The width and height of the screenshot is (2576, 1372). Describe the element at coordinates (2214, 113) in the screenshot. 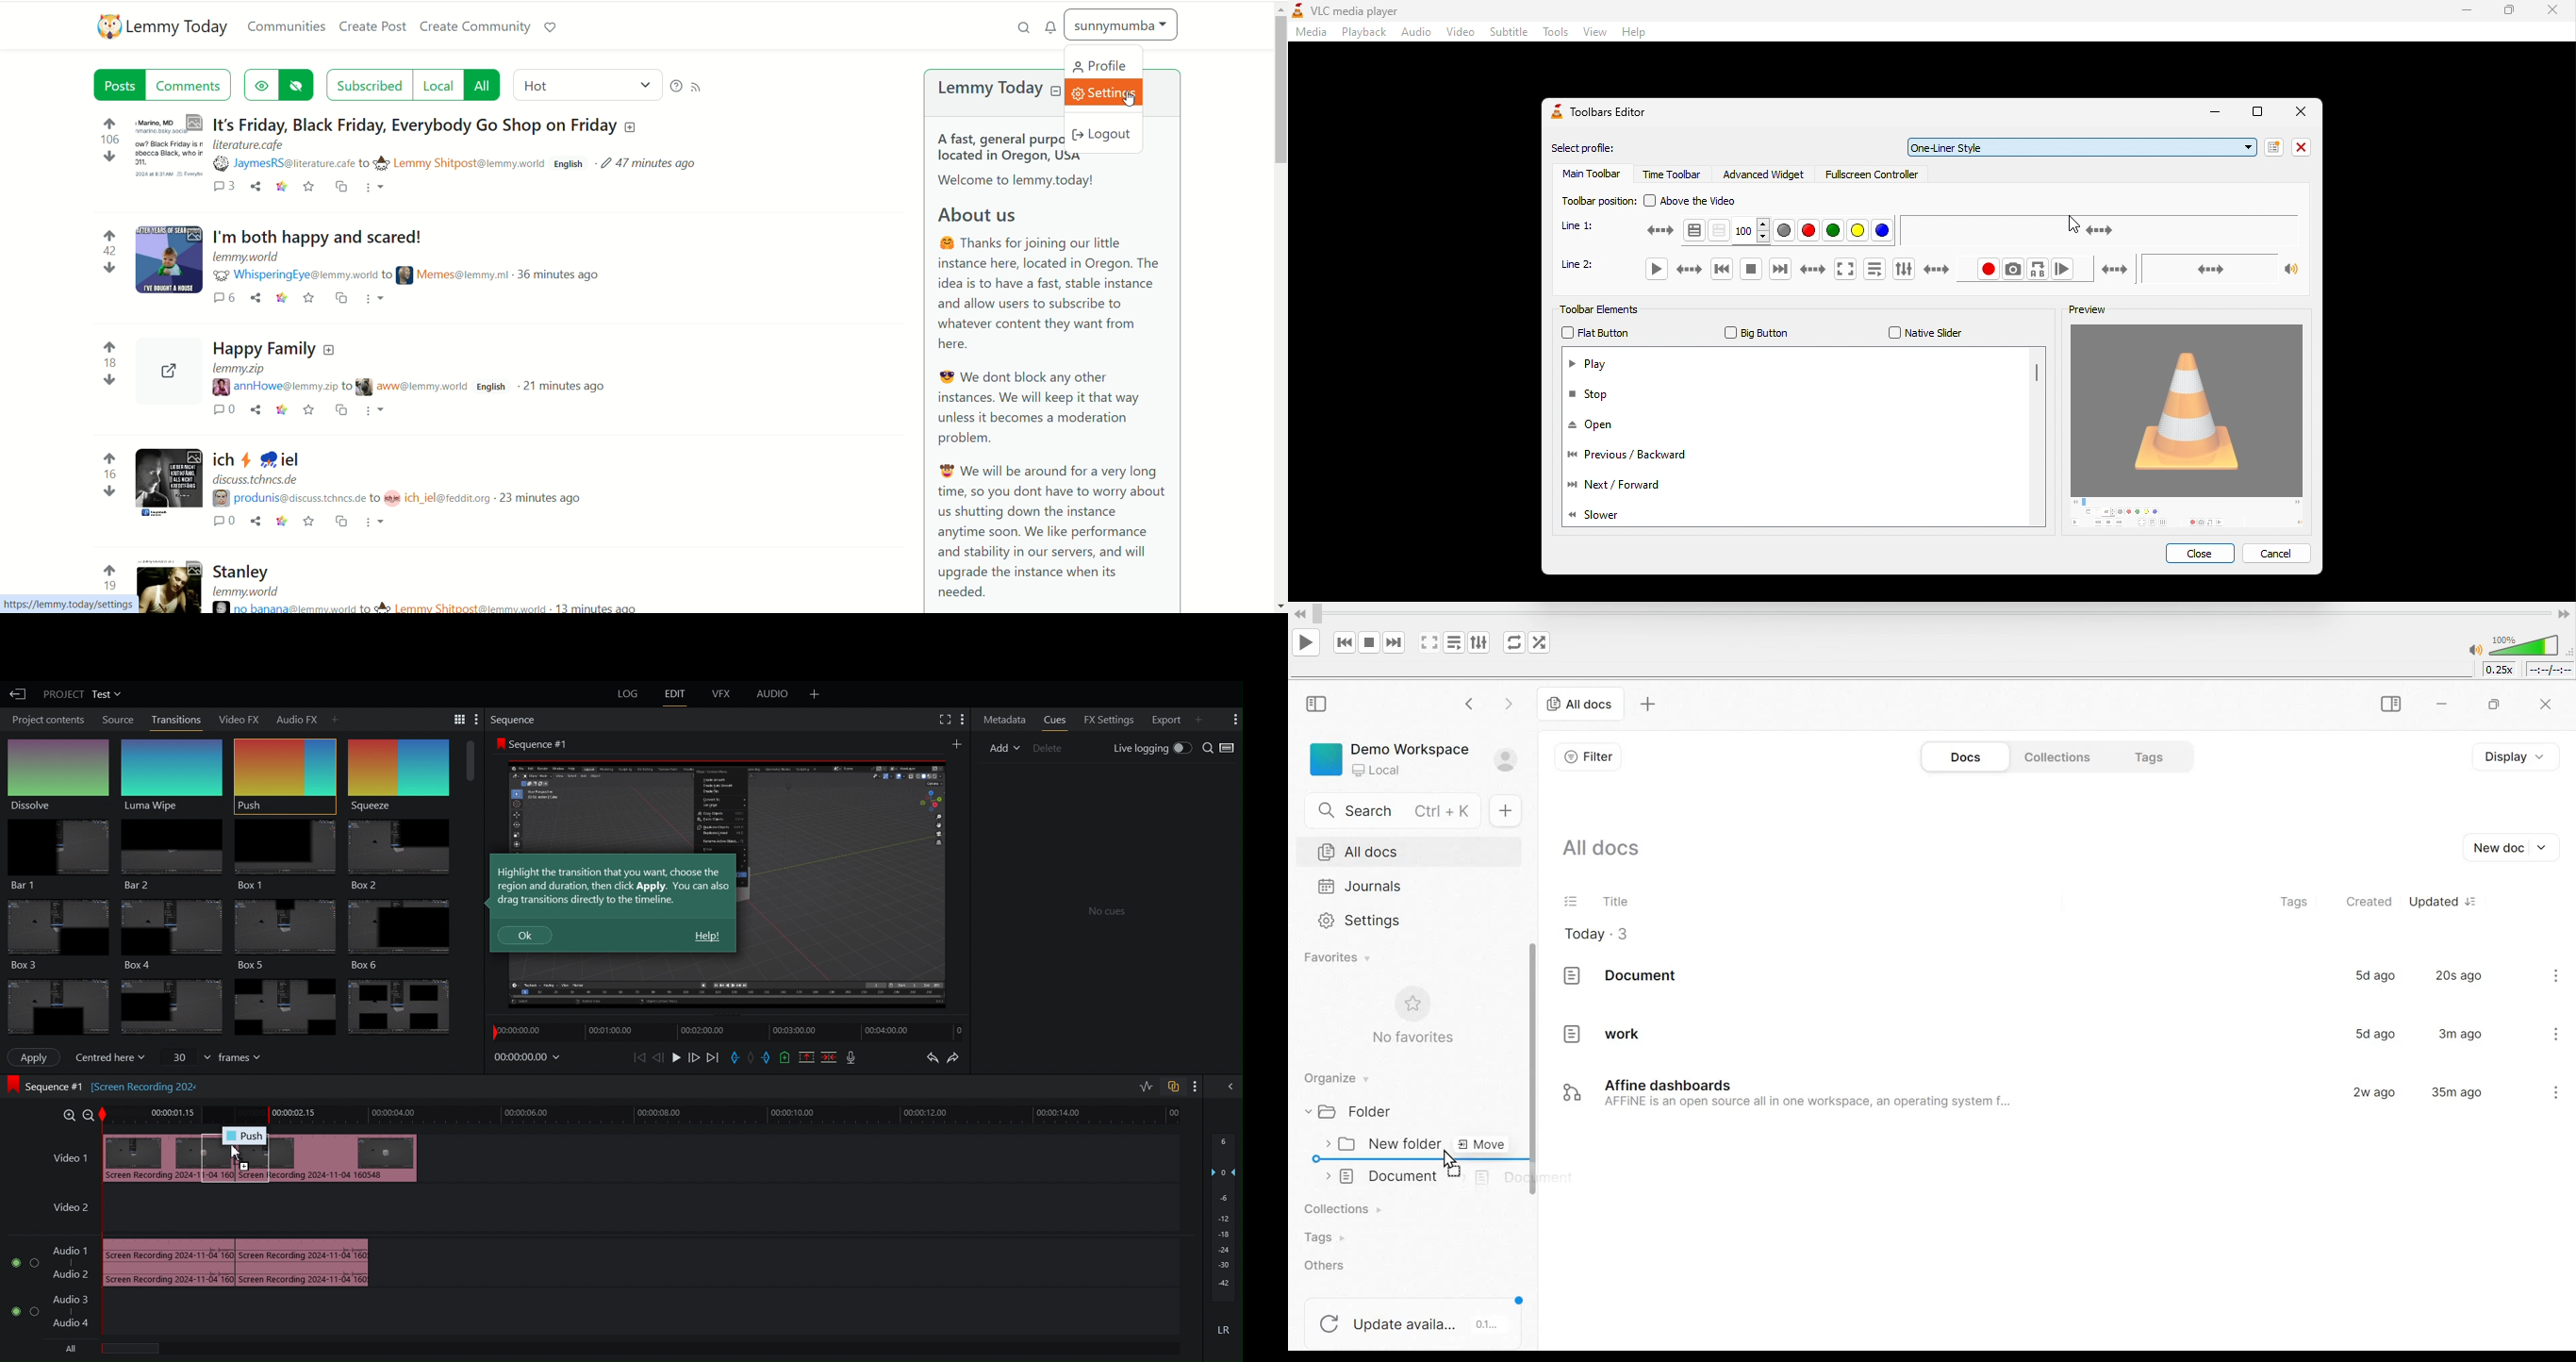

I see `minimize` at that location.